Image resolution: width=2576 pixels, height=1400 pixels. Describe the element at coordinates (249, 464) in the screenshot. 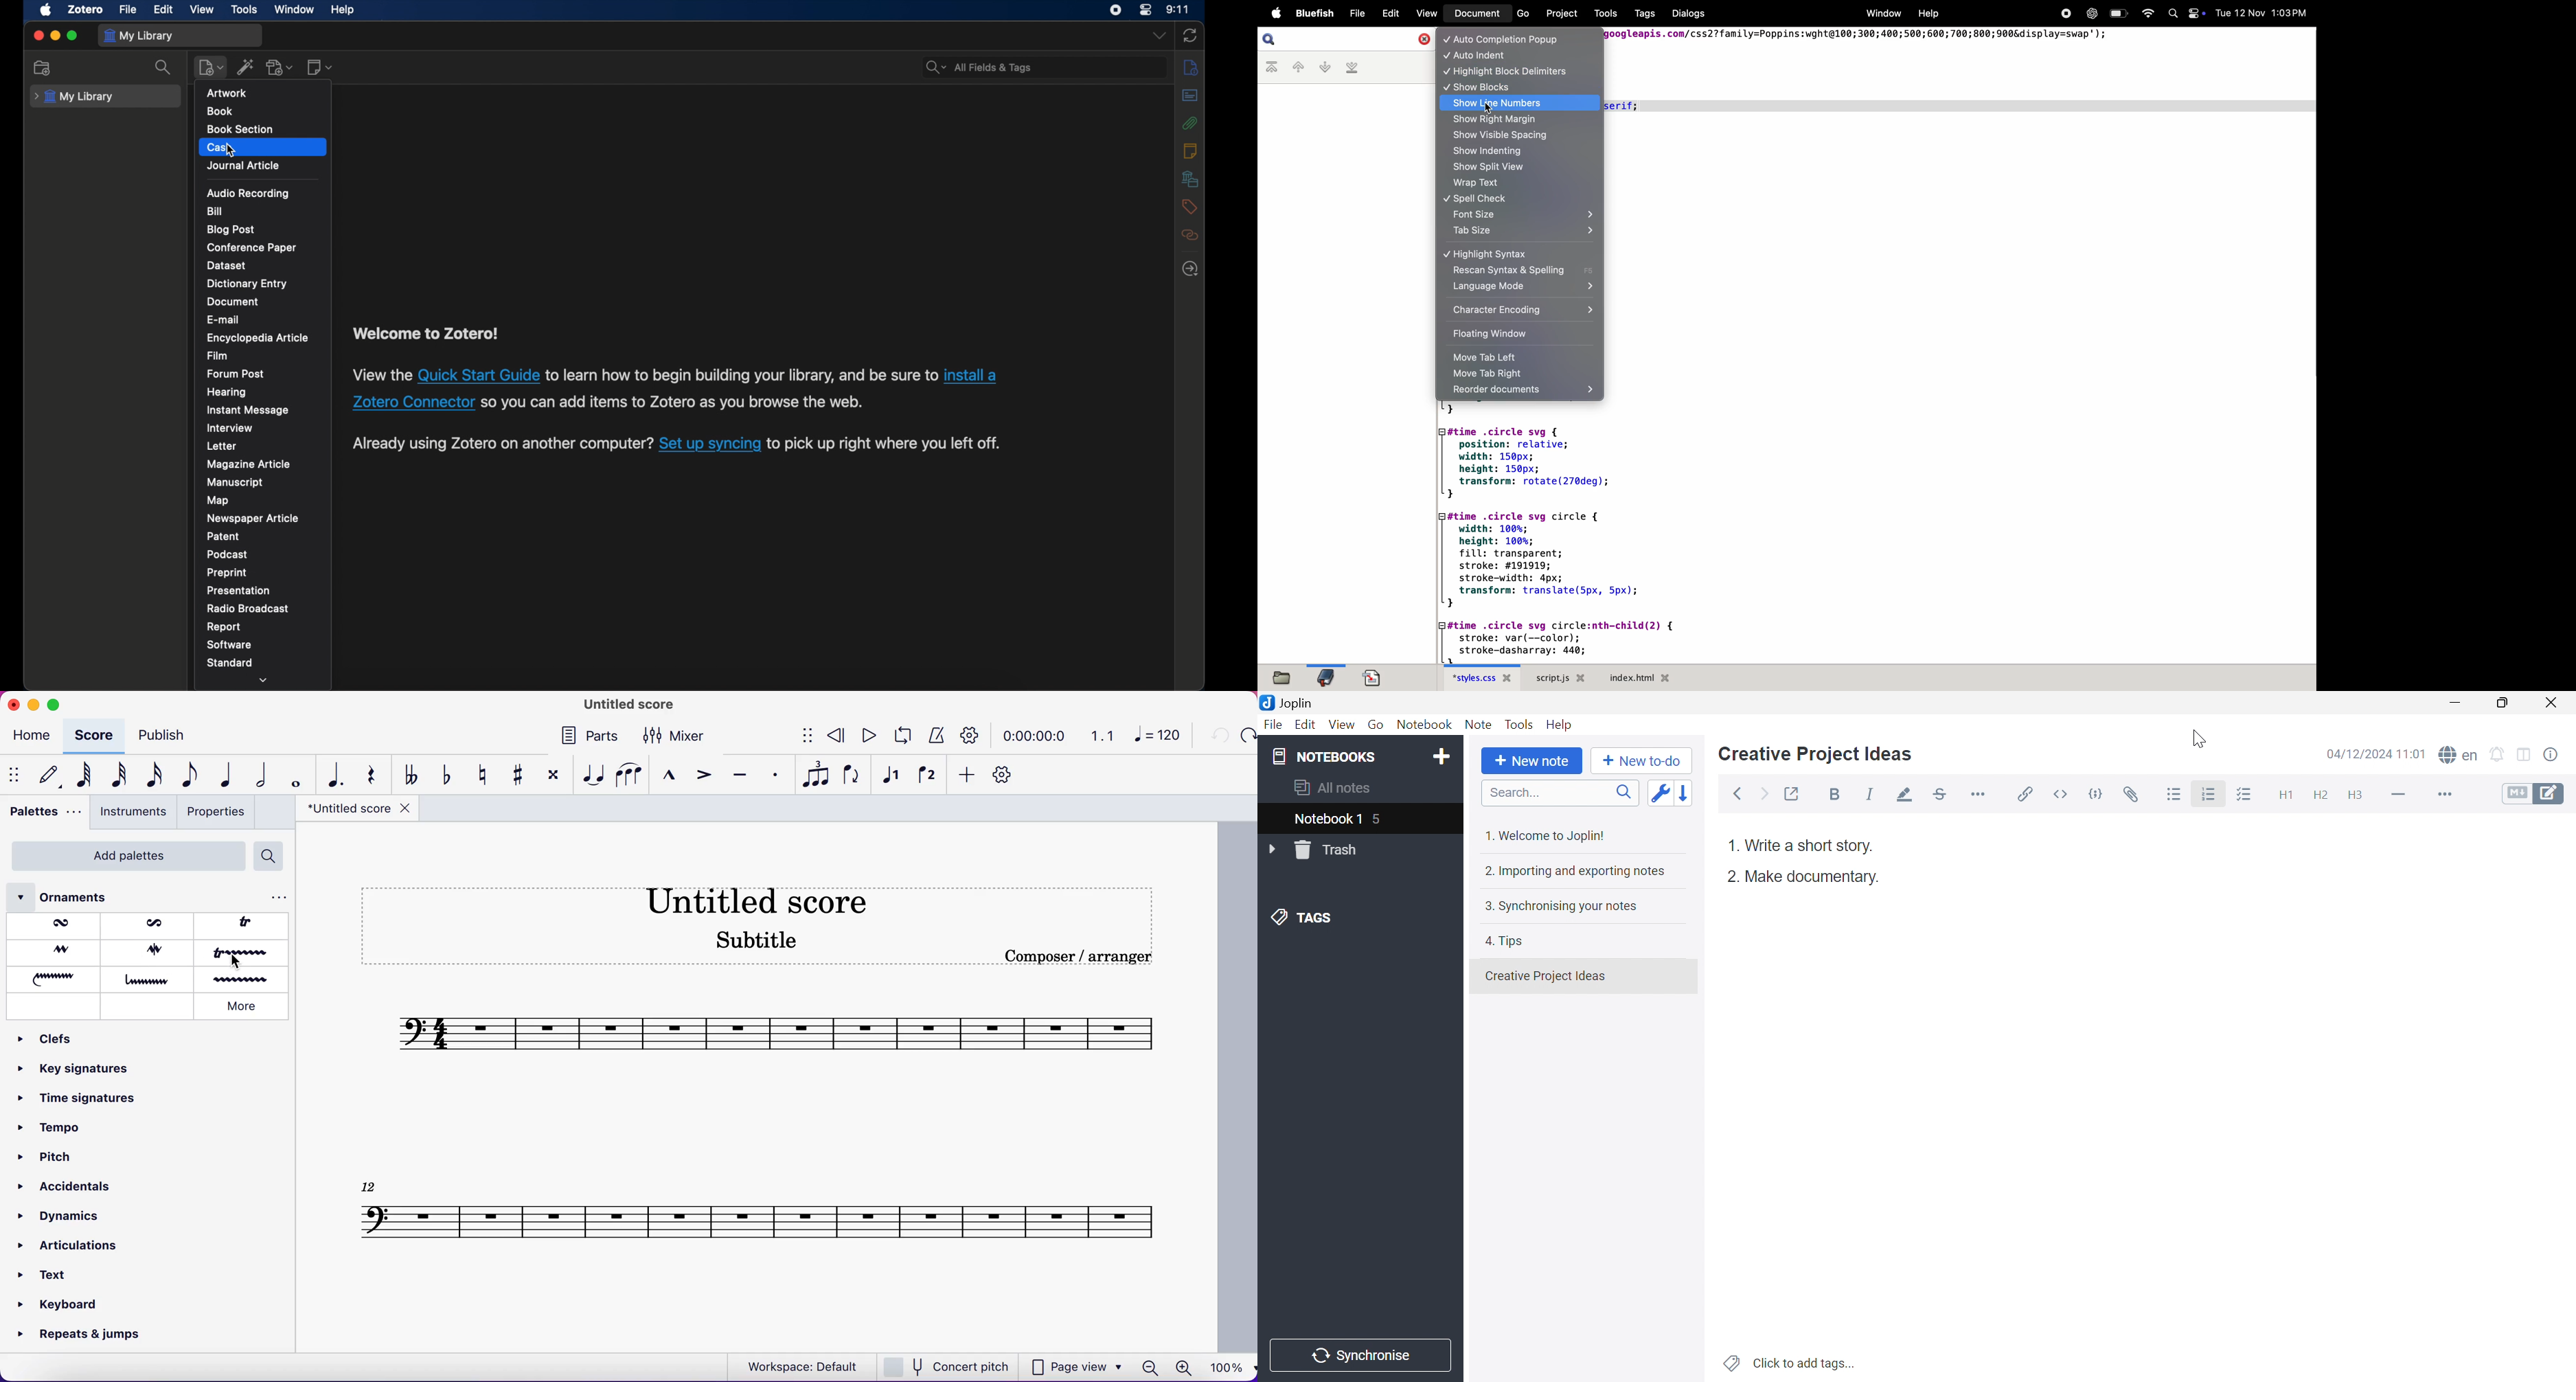

I see `magazine article` at that location.